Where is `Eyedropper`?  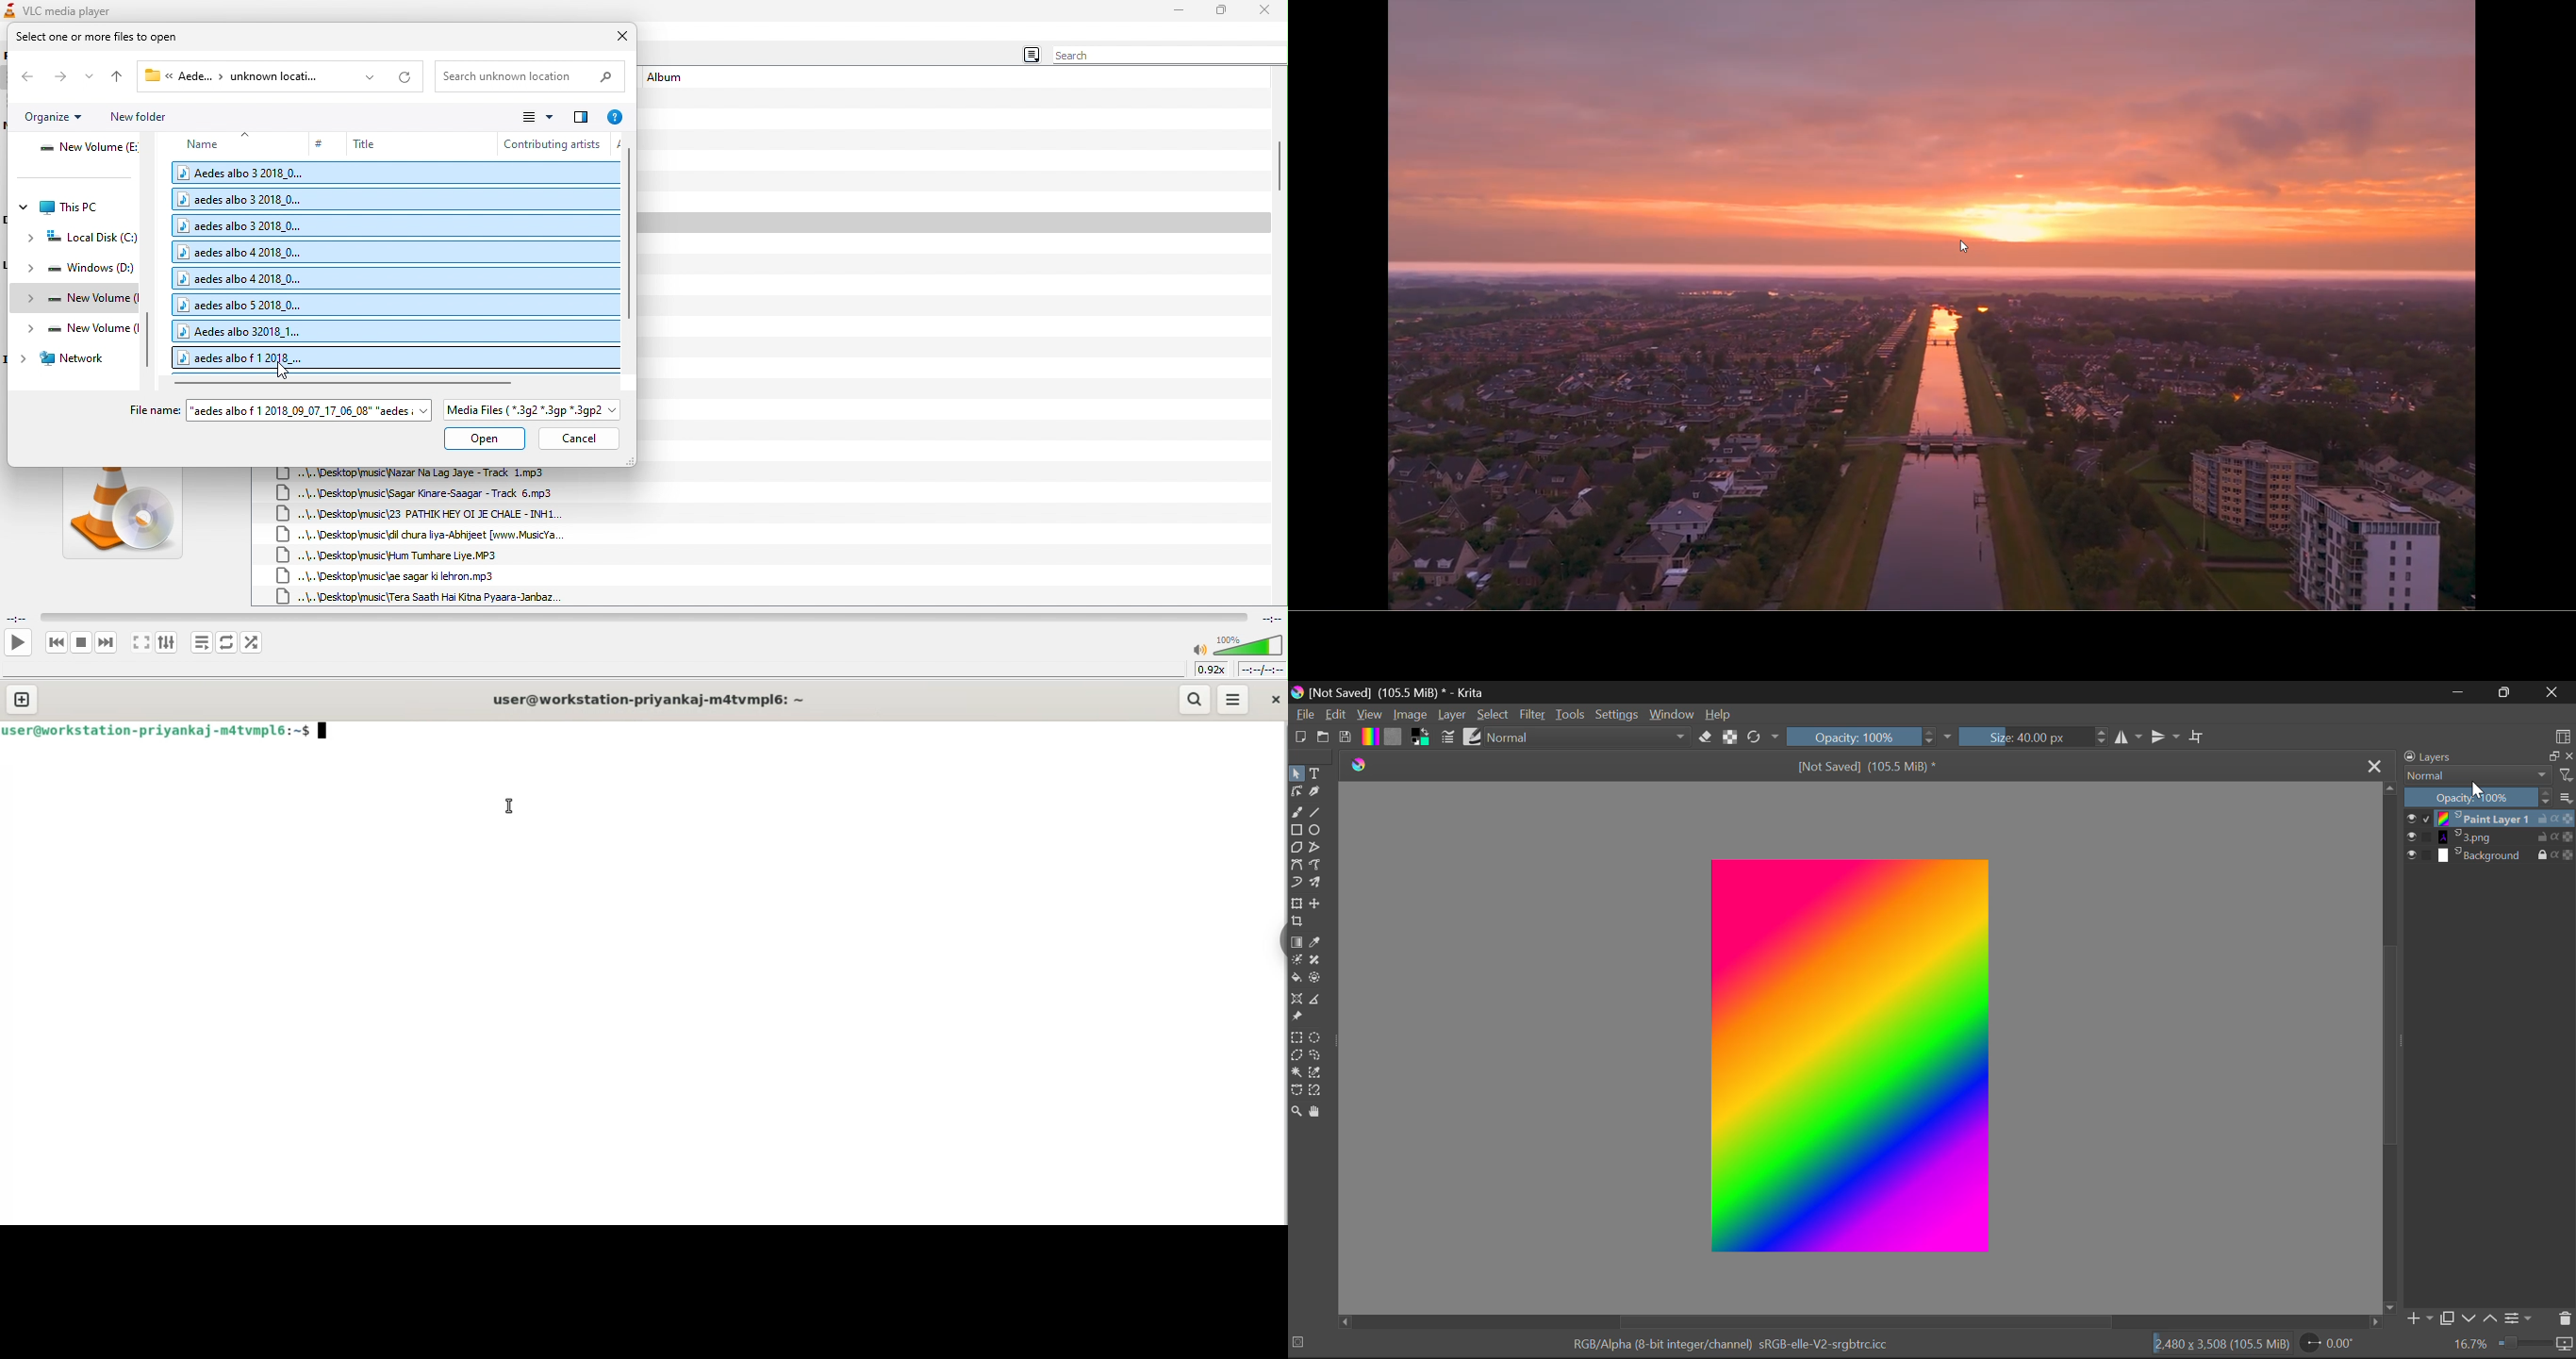 Eyedropper is located at coordinates (1318, 943).